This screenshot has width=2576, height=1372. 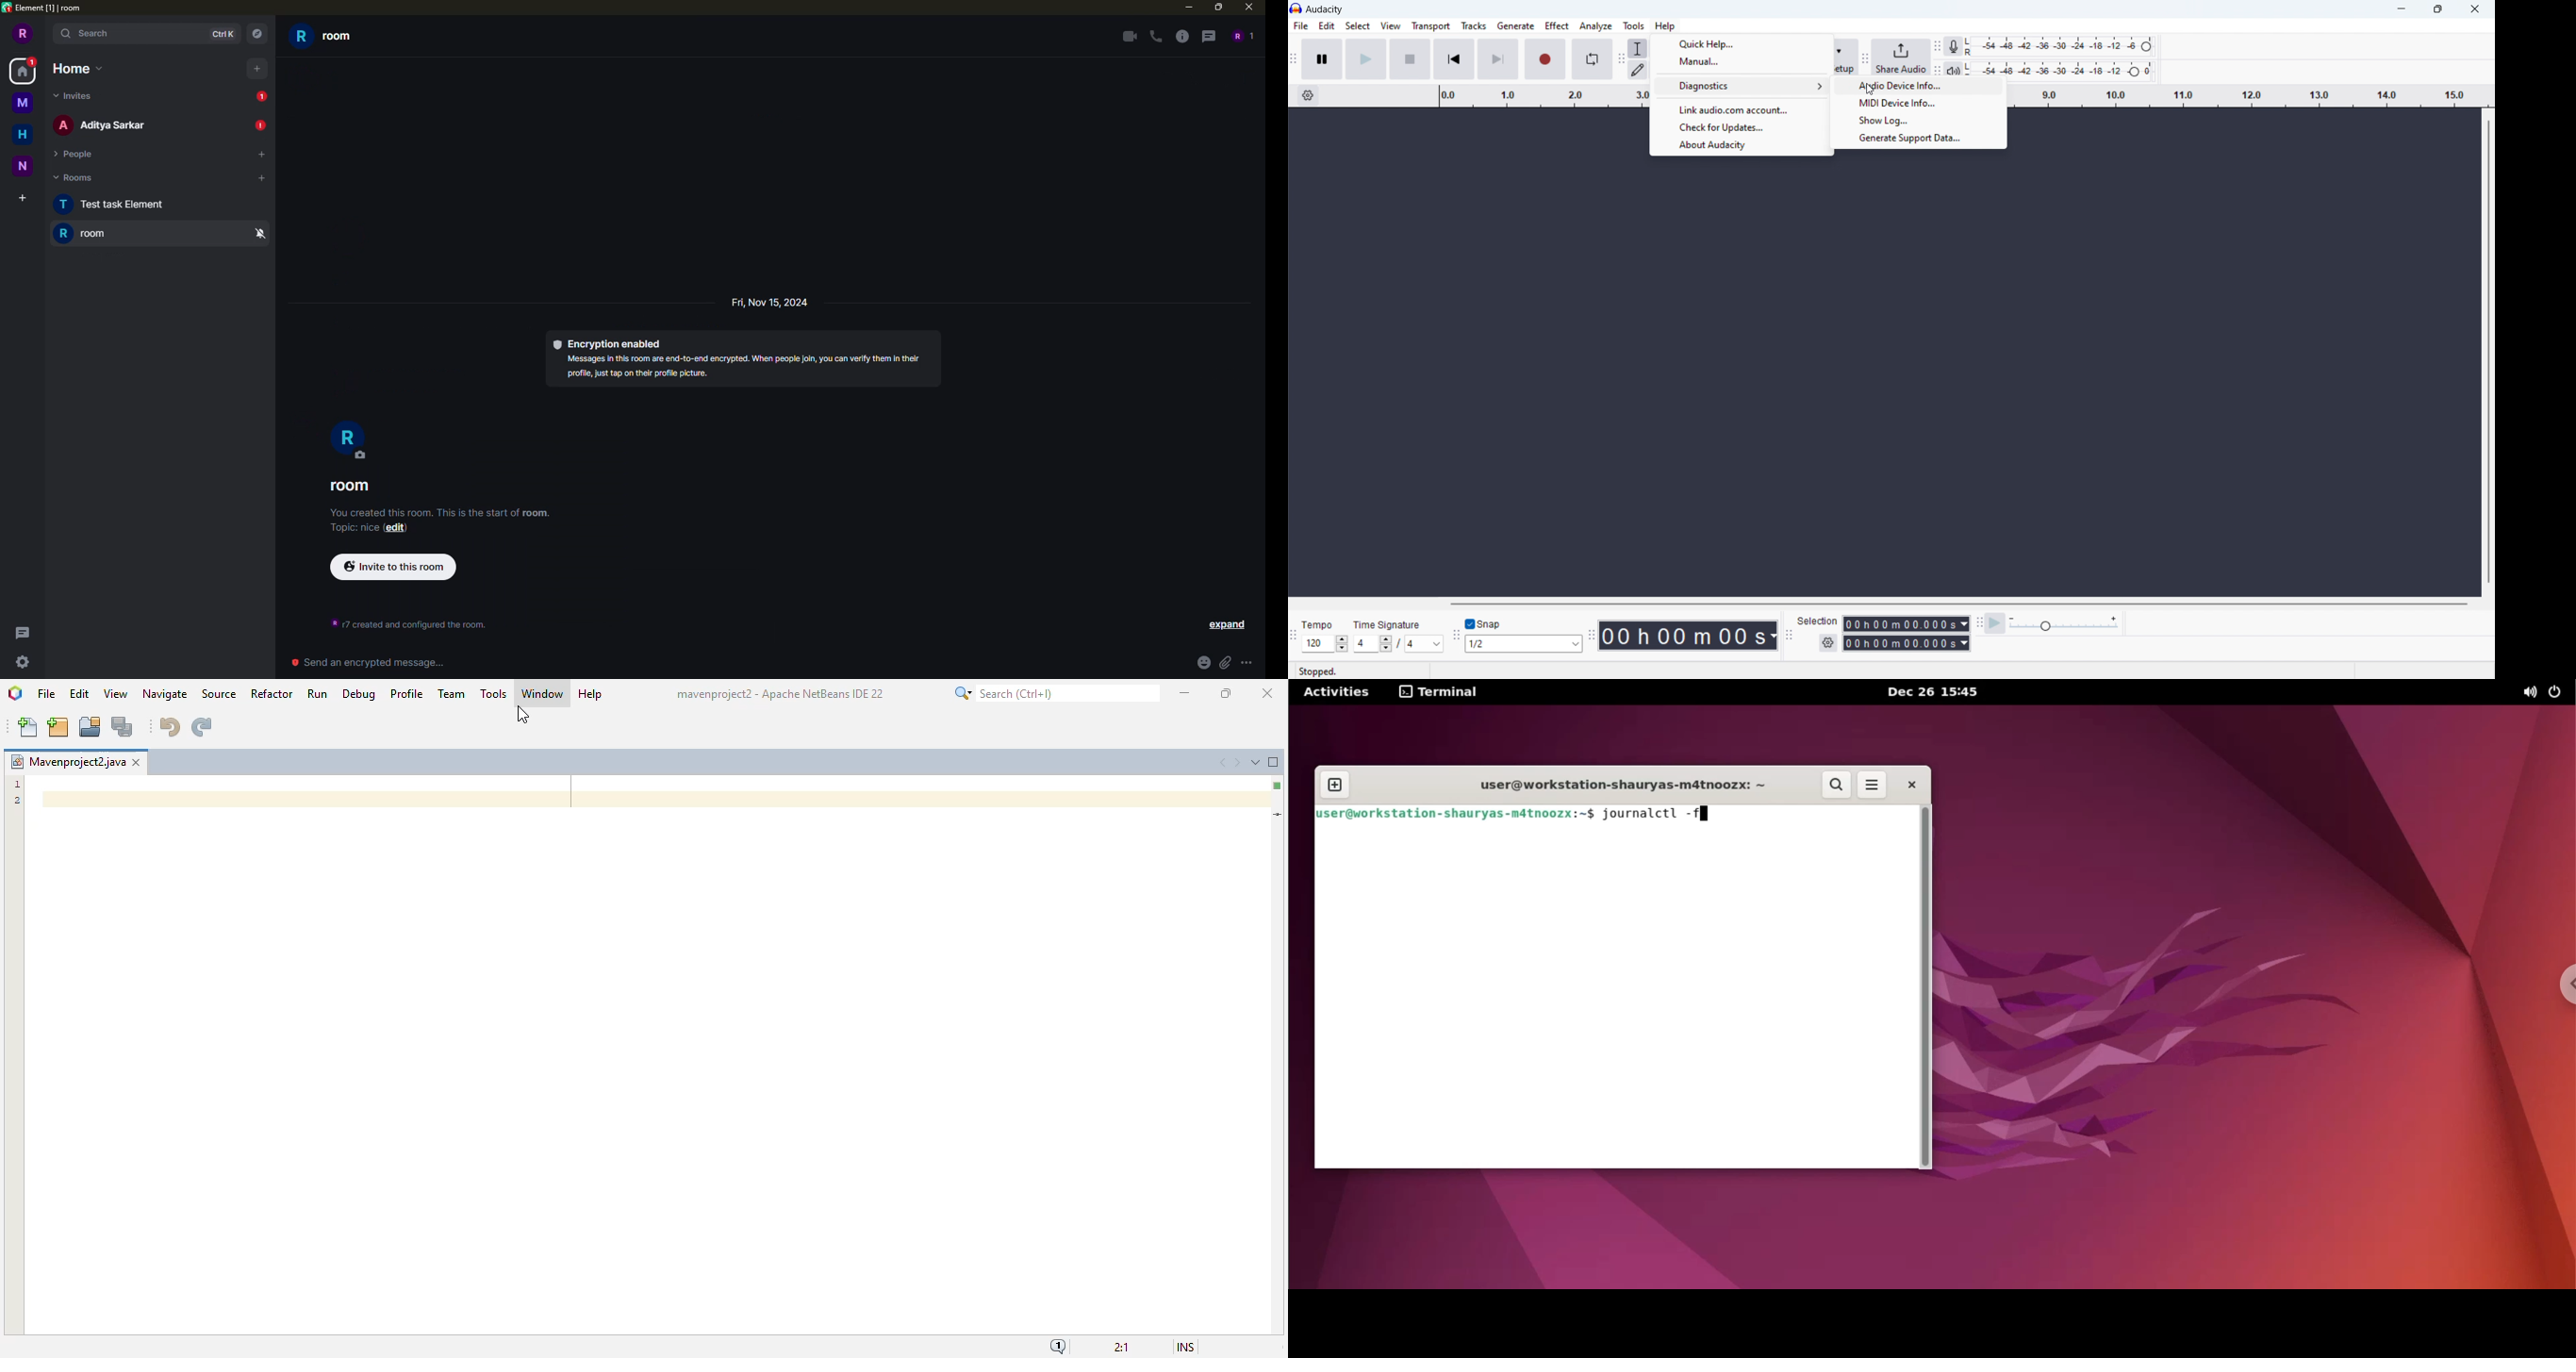 What do you see at coordinates (1926, 988) in the screenshot?
I see `scrollbar` at bounding box center [1926, 988].